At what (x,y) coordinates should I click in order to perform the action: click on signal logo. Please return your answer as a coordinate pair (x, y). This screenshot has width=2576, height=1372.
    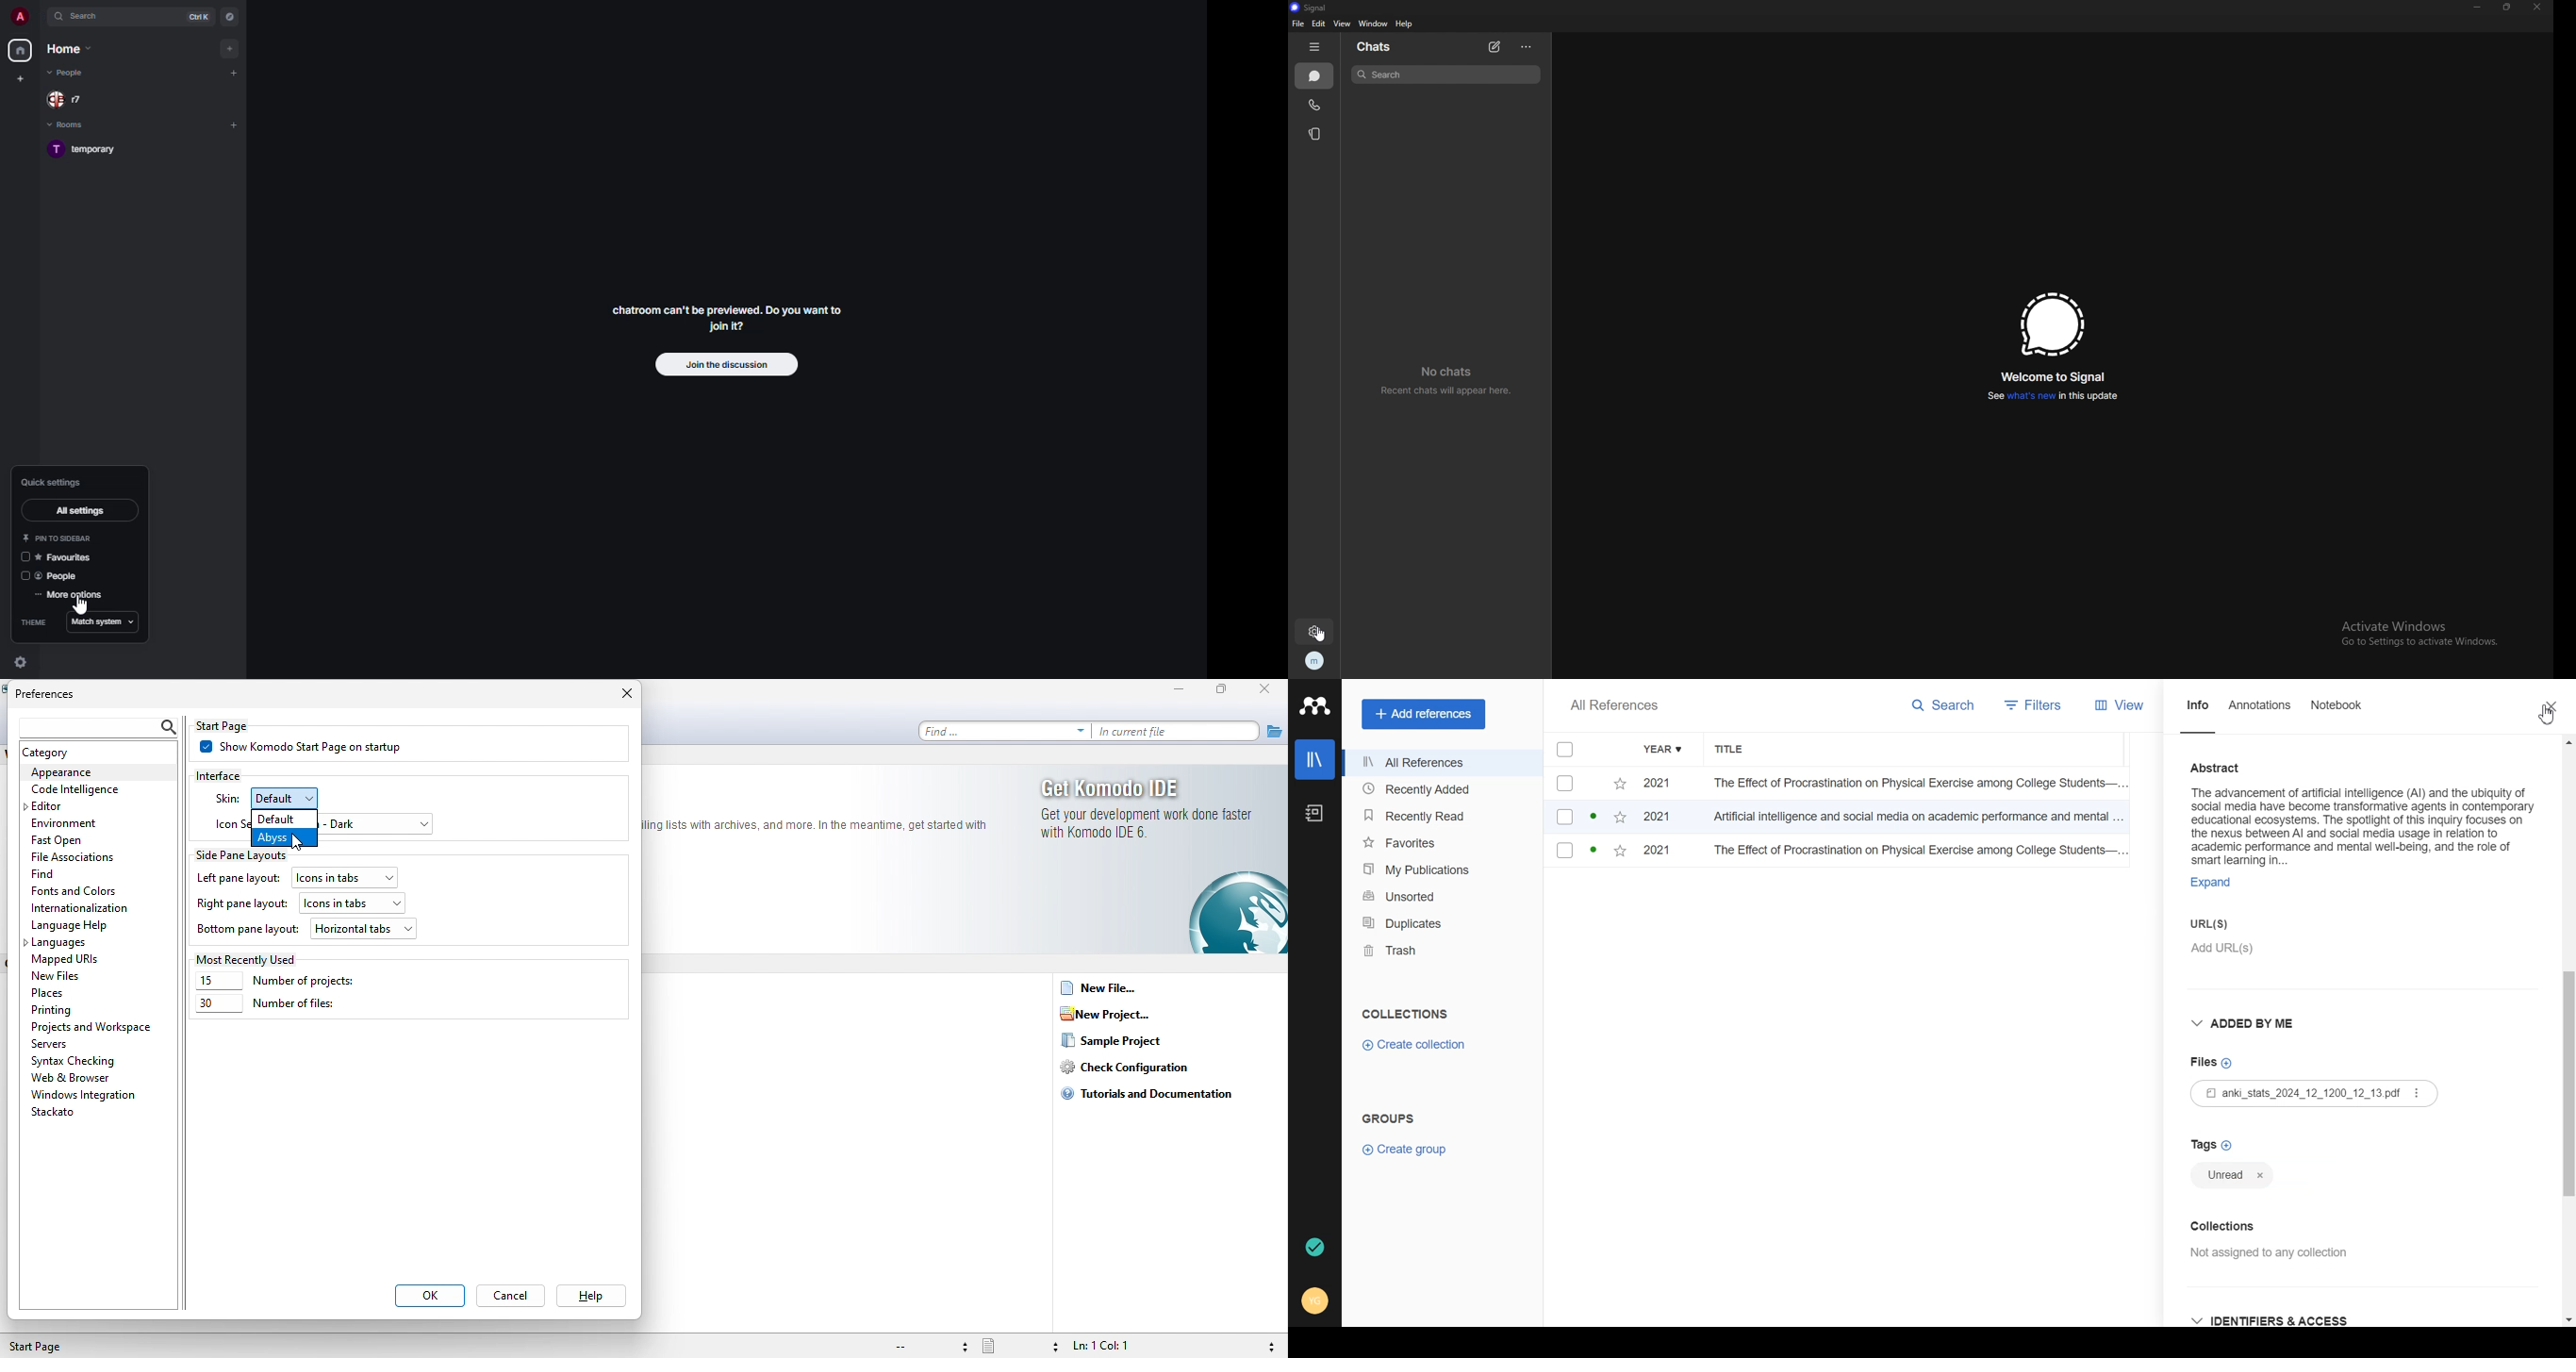
    Looking at the image, I should click on (2053, 324).